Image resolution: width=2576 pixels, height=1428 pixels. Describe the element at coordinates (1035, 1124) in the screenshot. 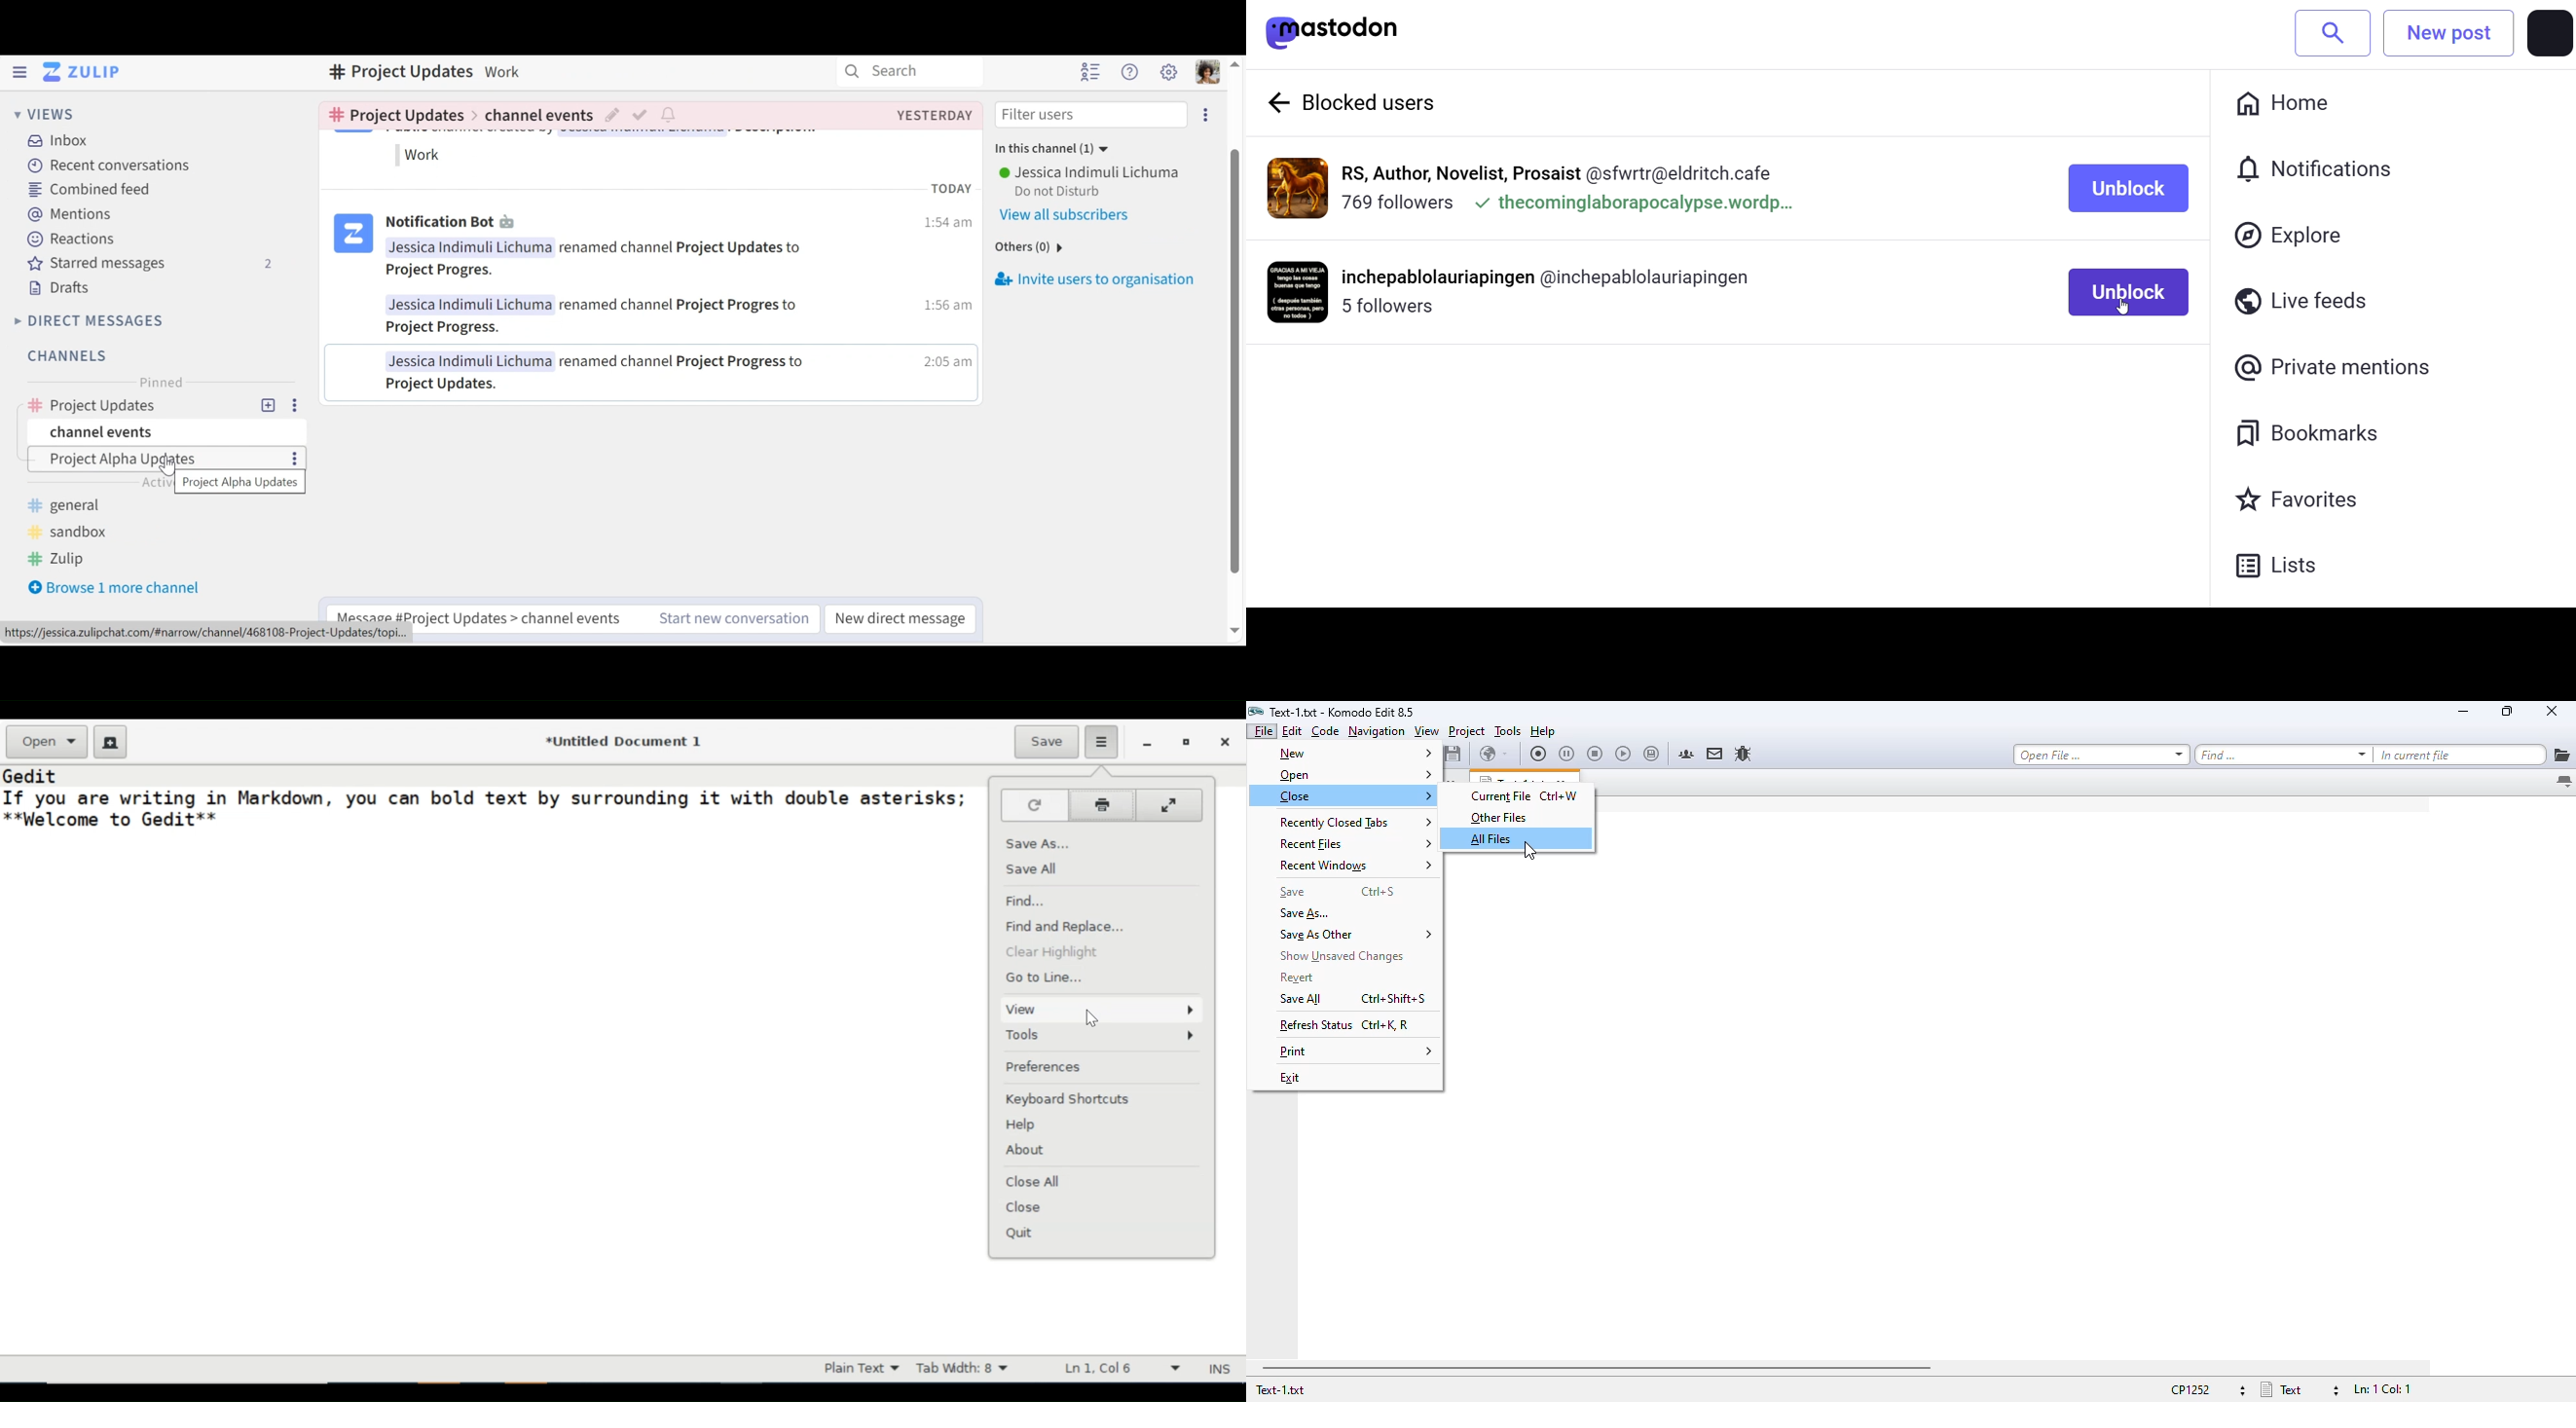

I see `Help` at that location.